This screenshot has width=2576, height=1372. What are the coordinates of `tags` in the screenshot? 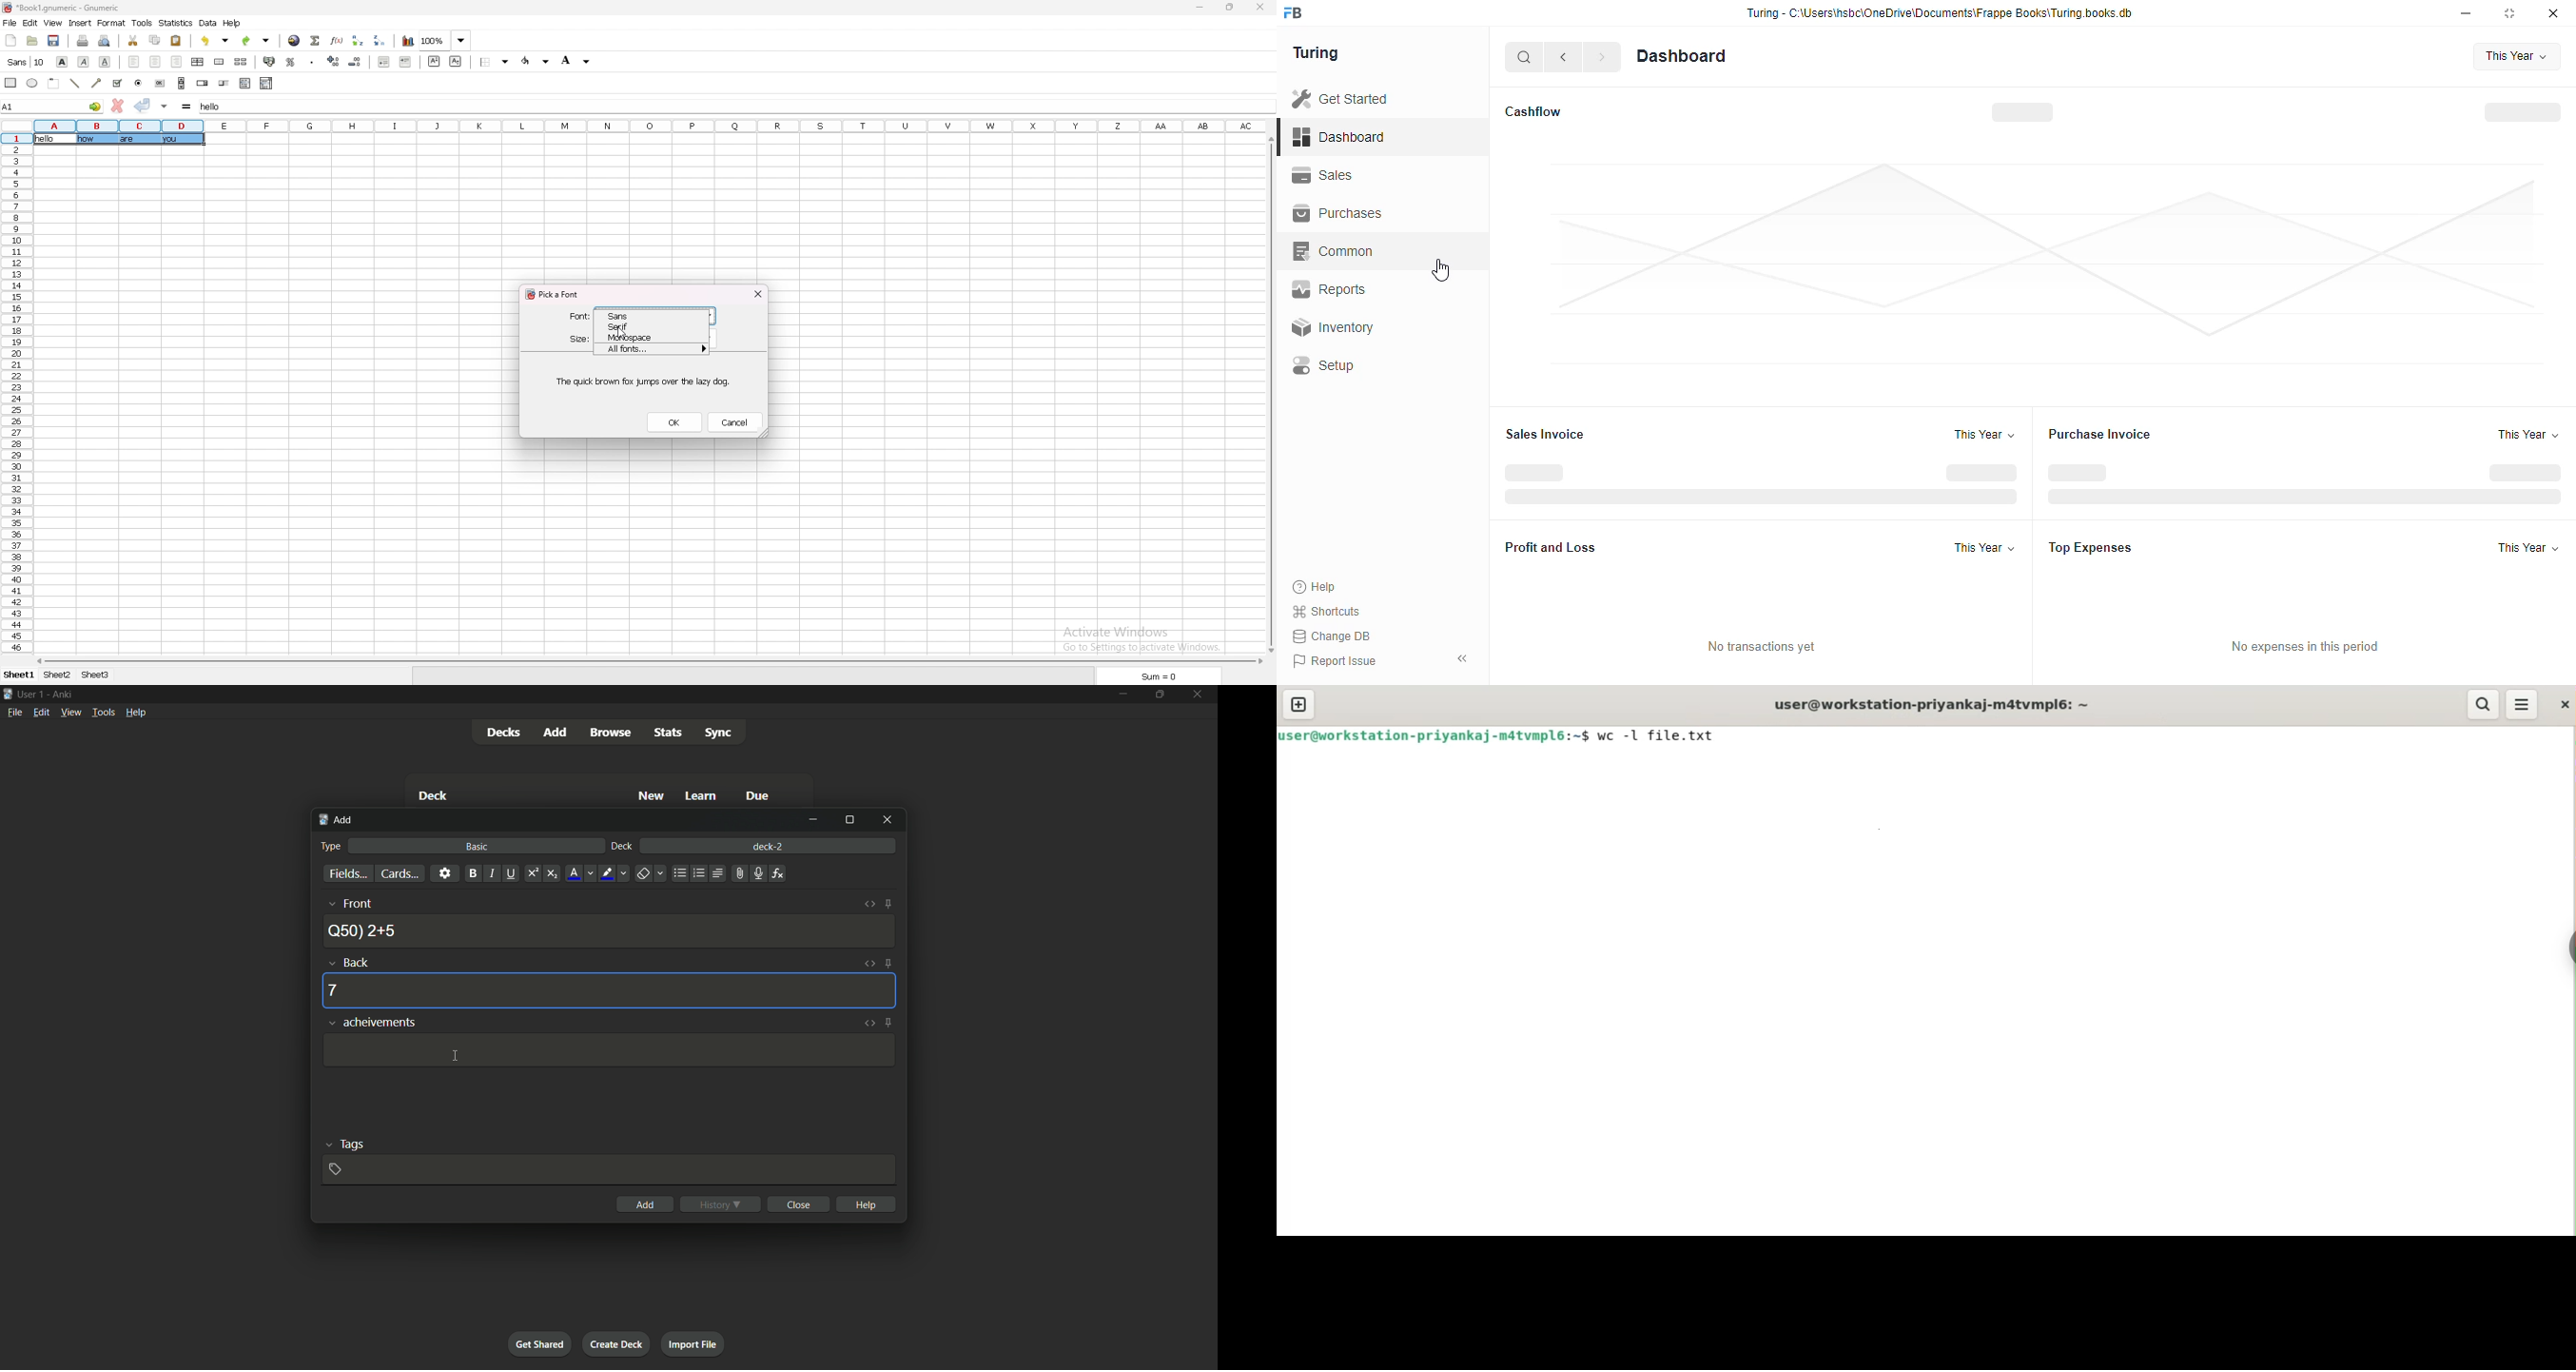 It's located at (346, 1144).